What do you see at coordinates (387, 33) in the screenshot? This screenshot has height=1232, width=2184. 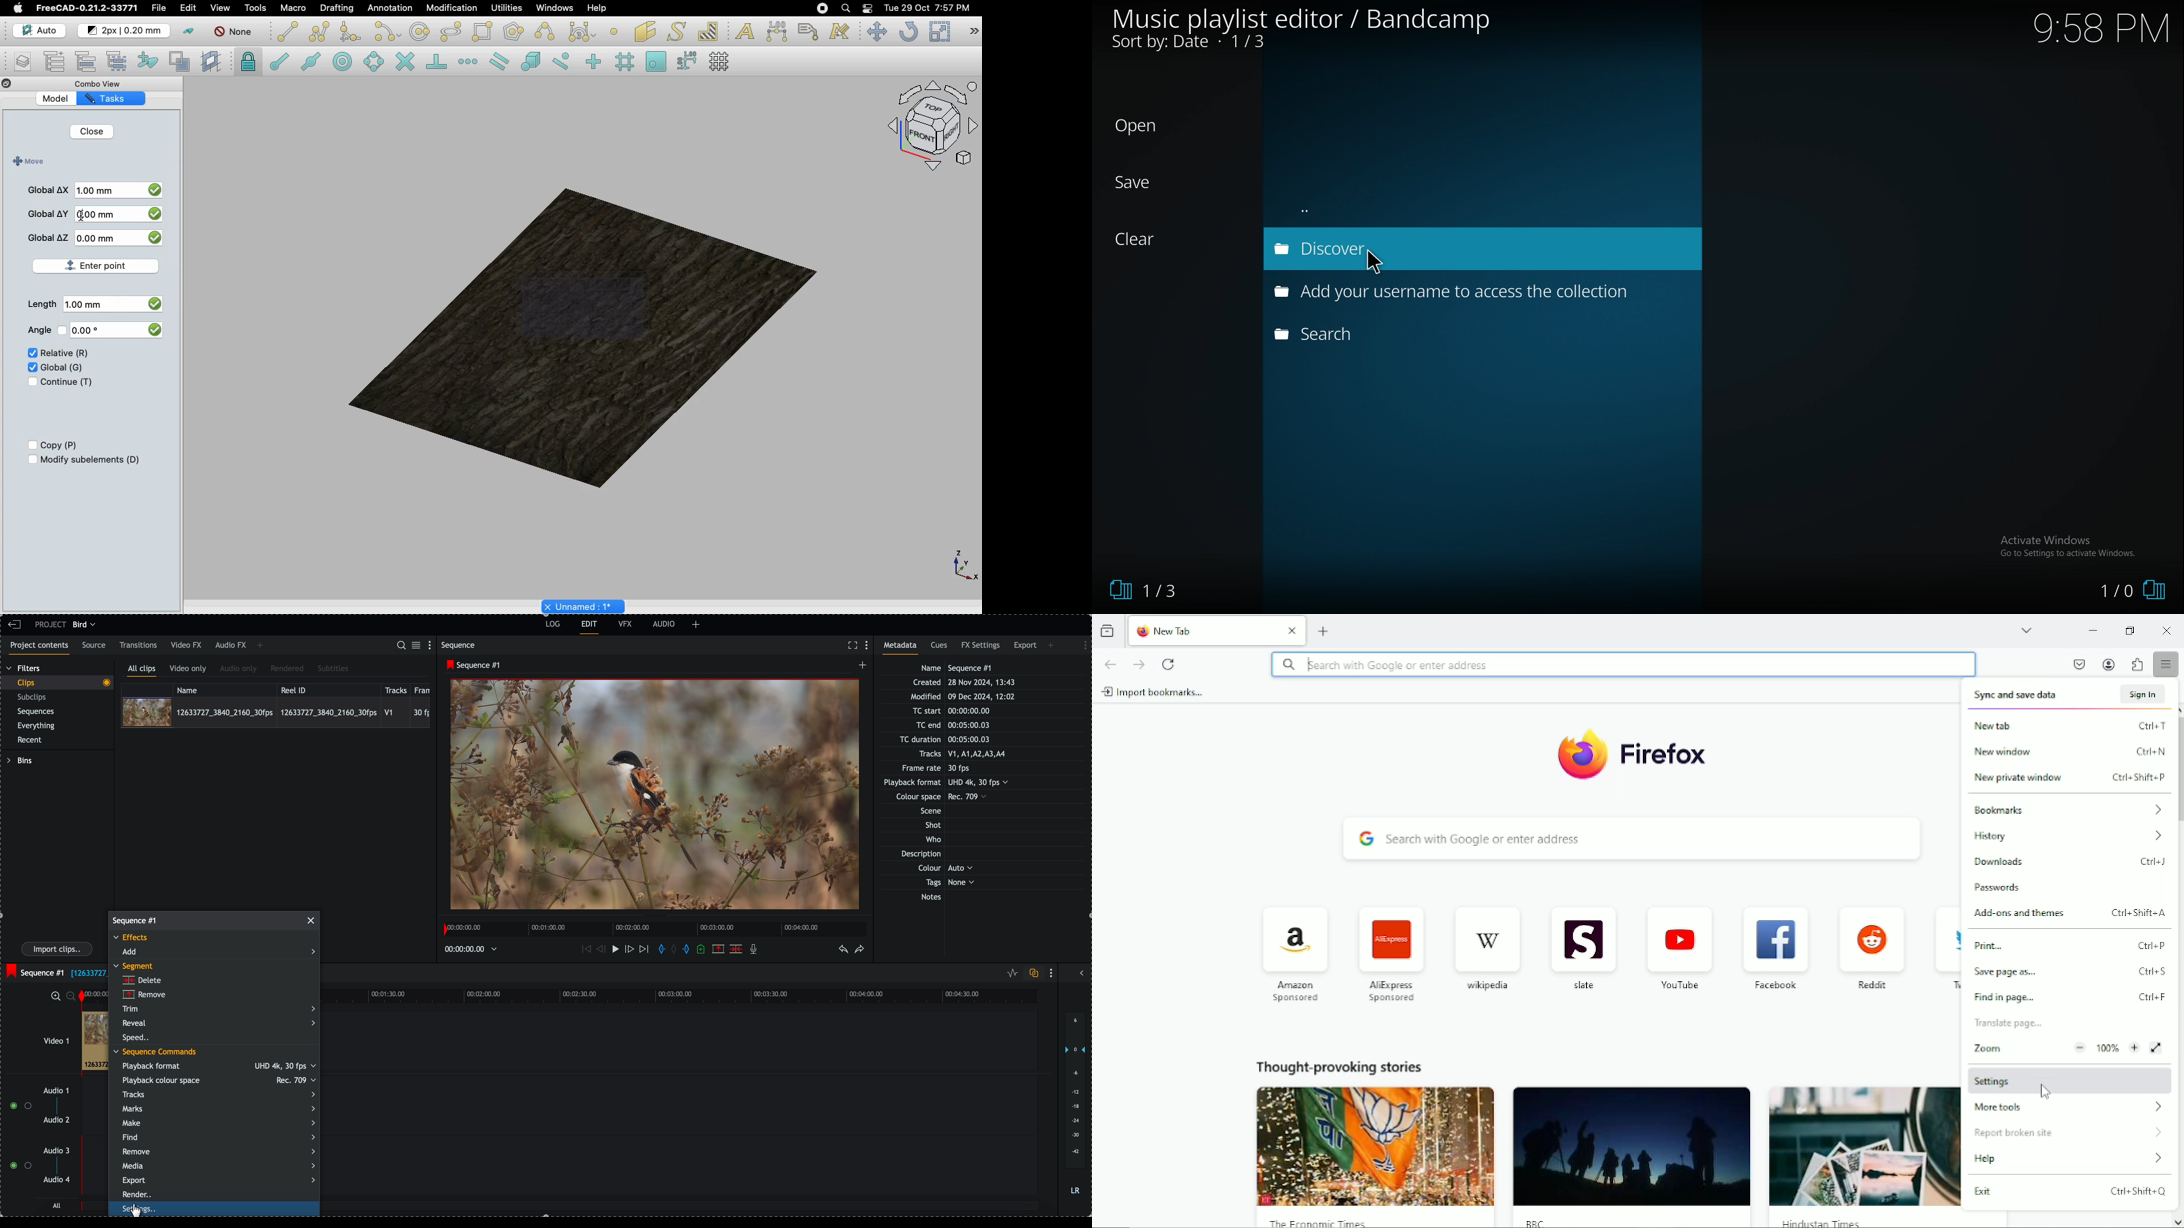 I see `Arc tools` at bounding box center [387, 33].